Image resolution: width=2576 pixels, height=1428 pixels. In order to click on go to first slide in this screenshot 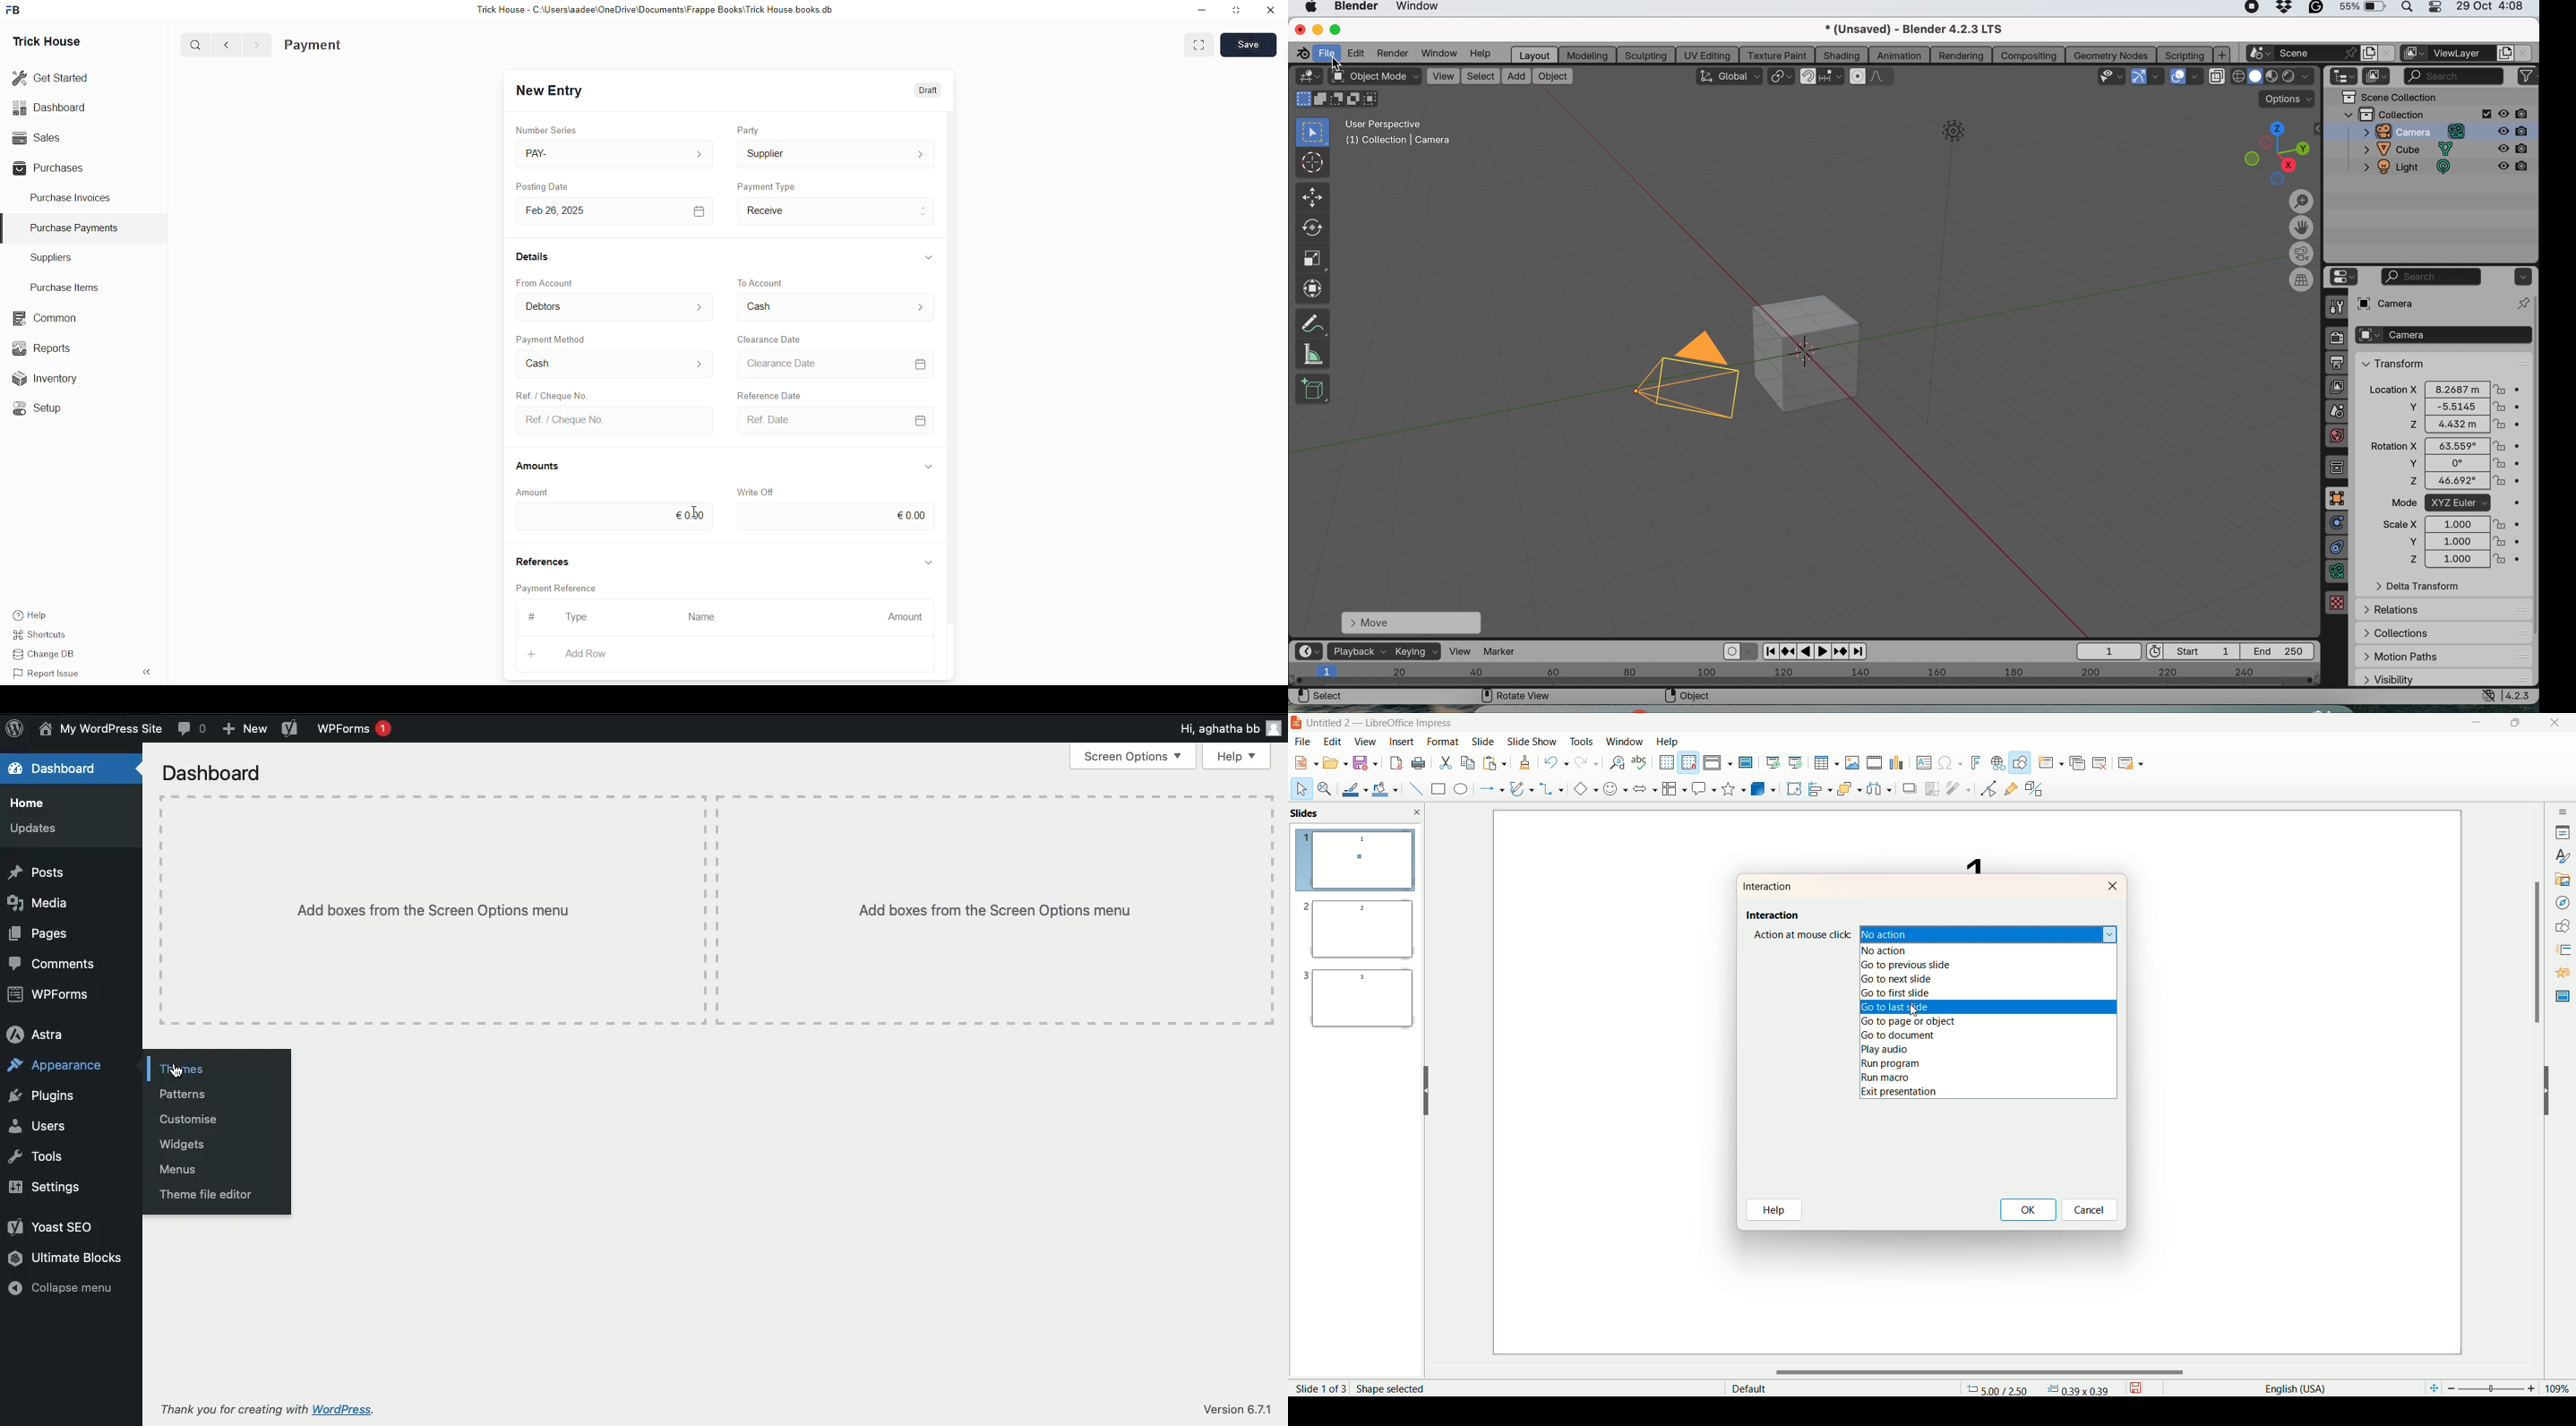, I will do `click(1949, 991)`.